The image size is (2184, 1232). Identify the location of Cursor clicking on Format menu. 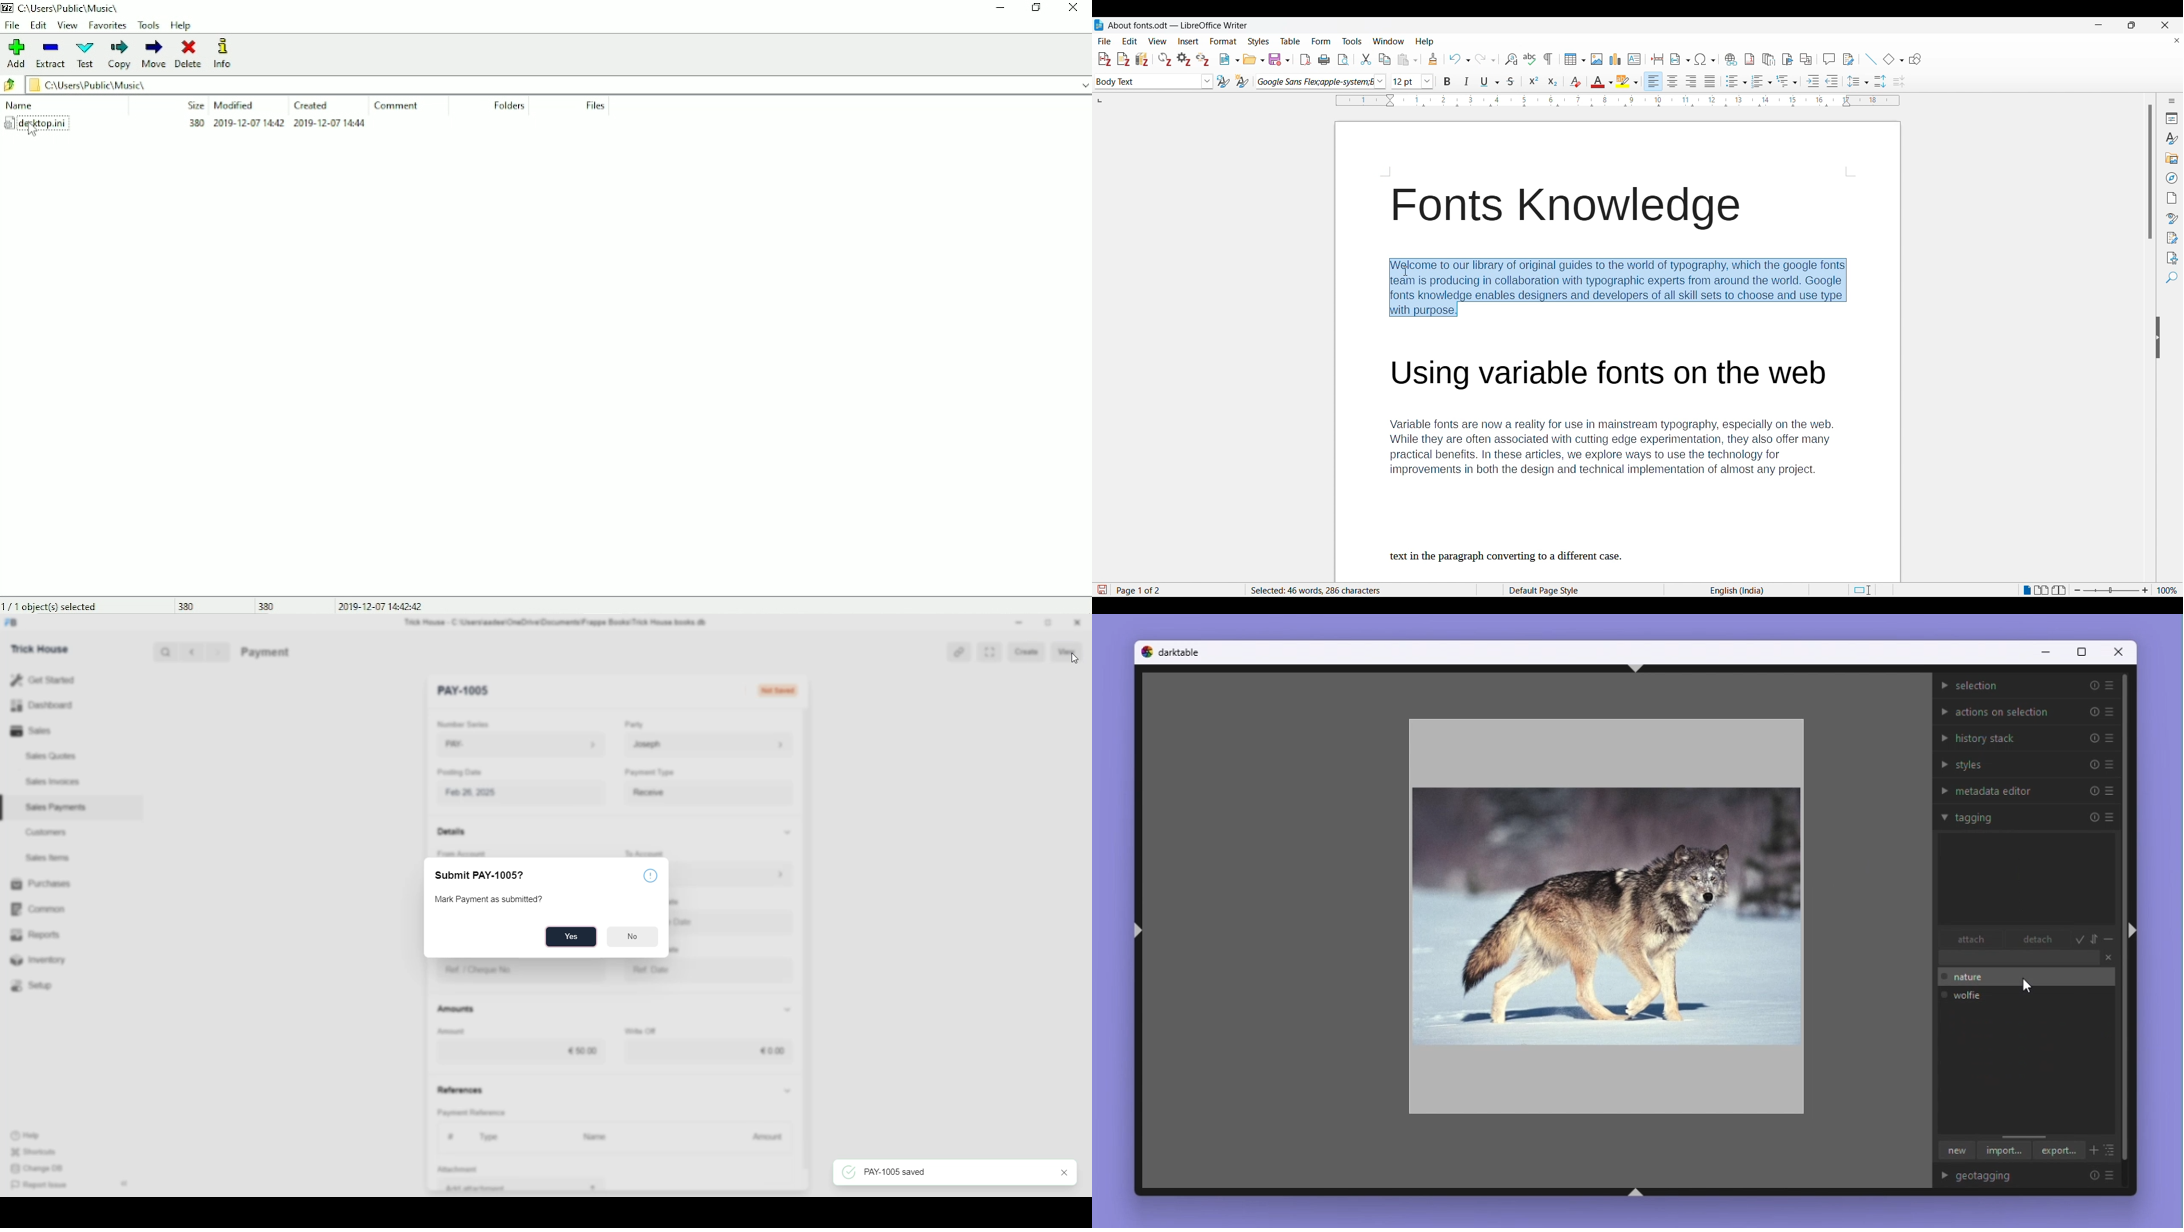
(1226, 48).